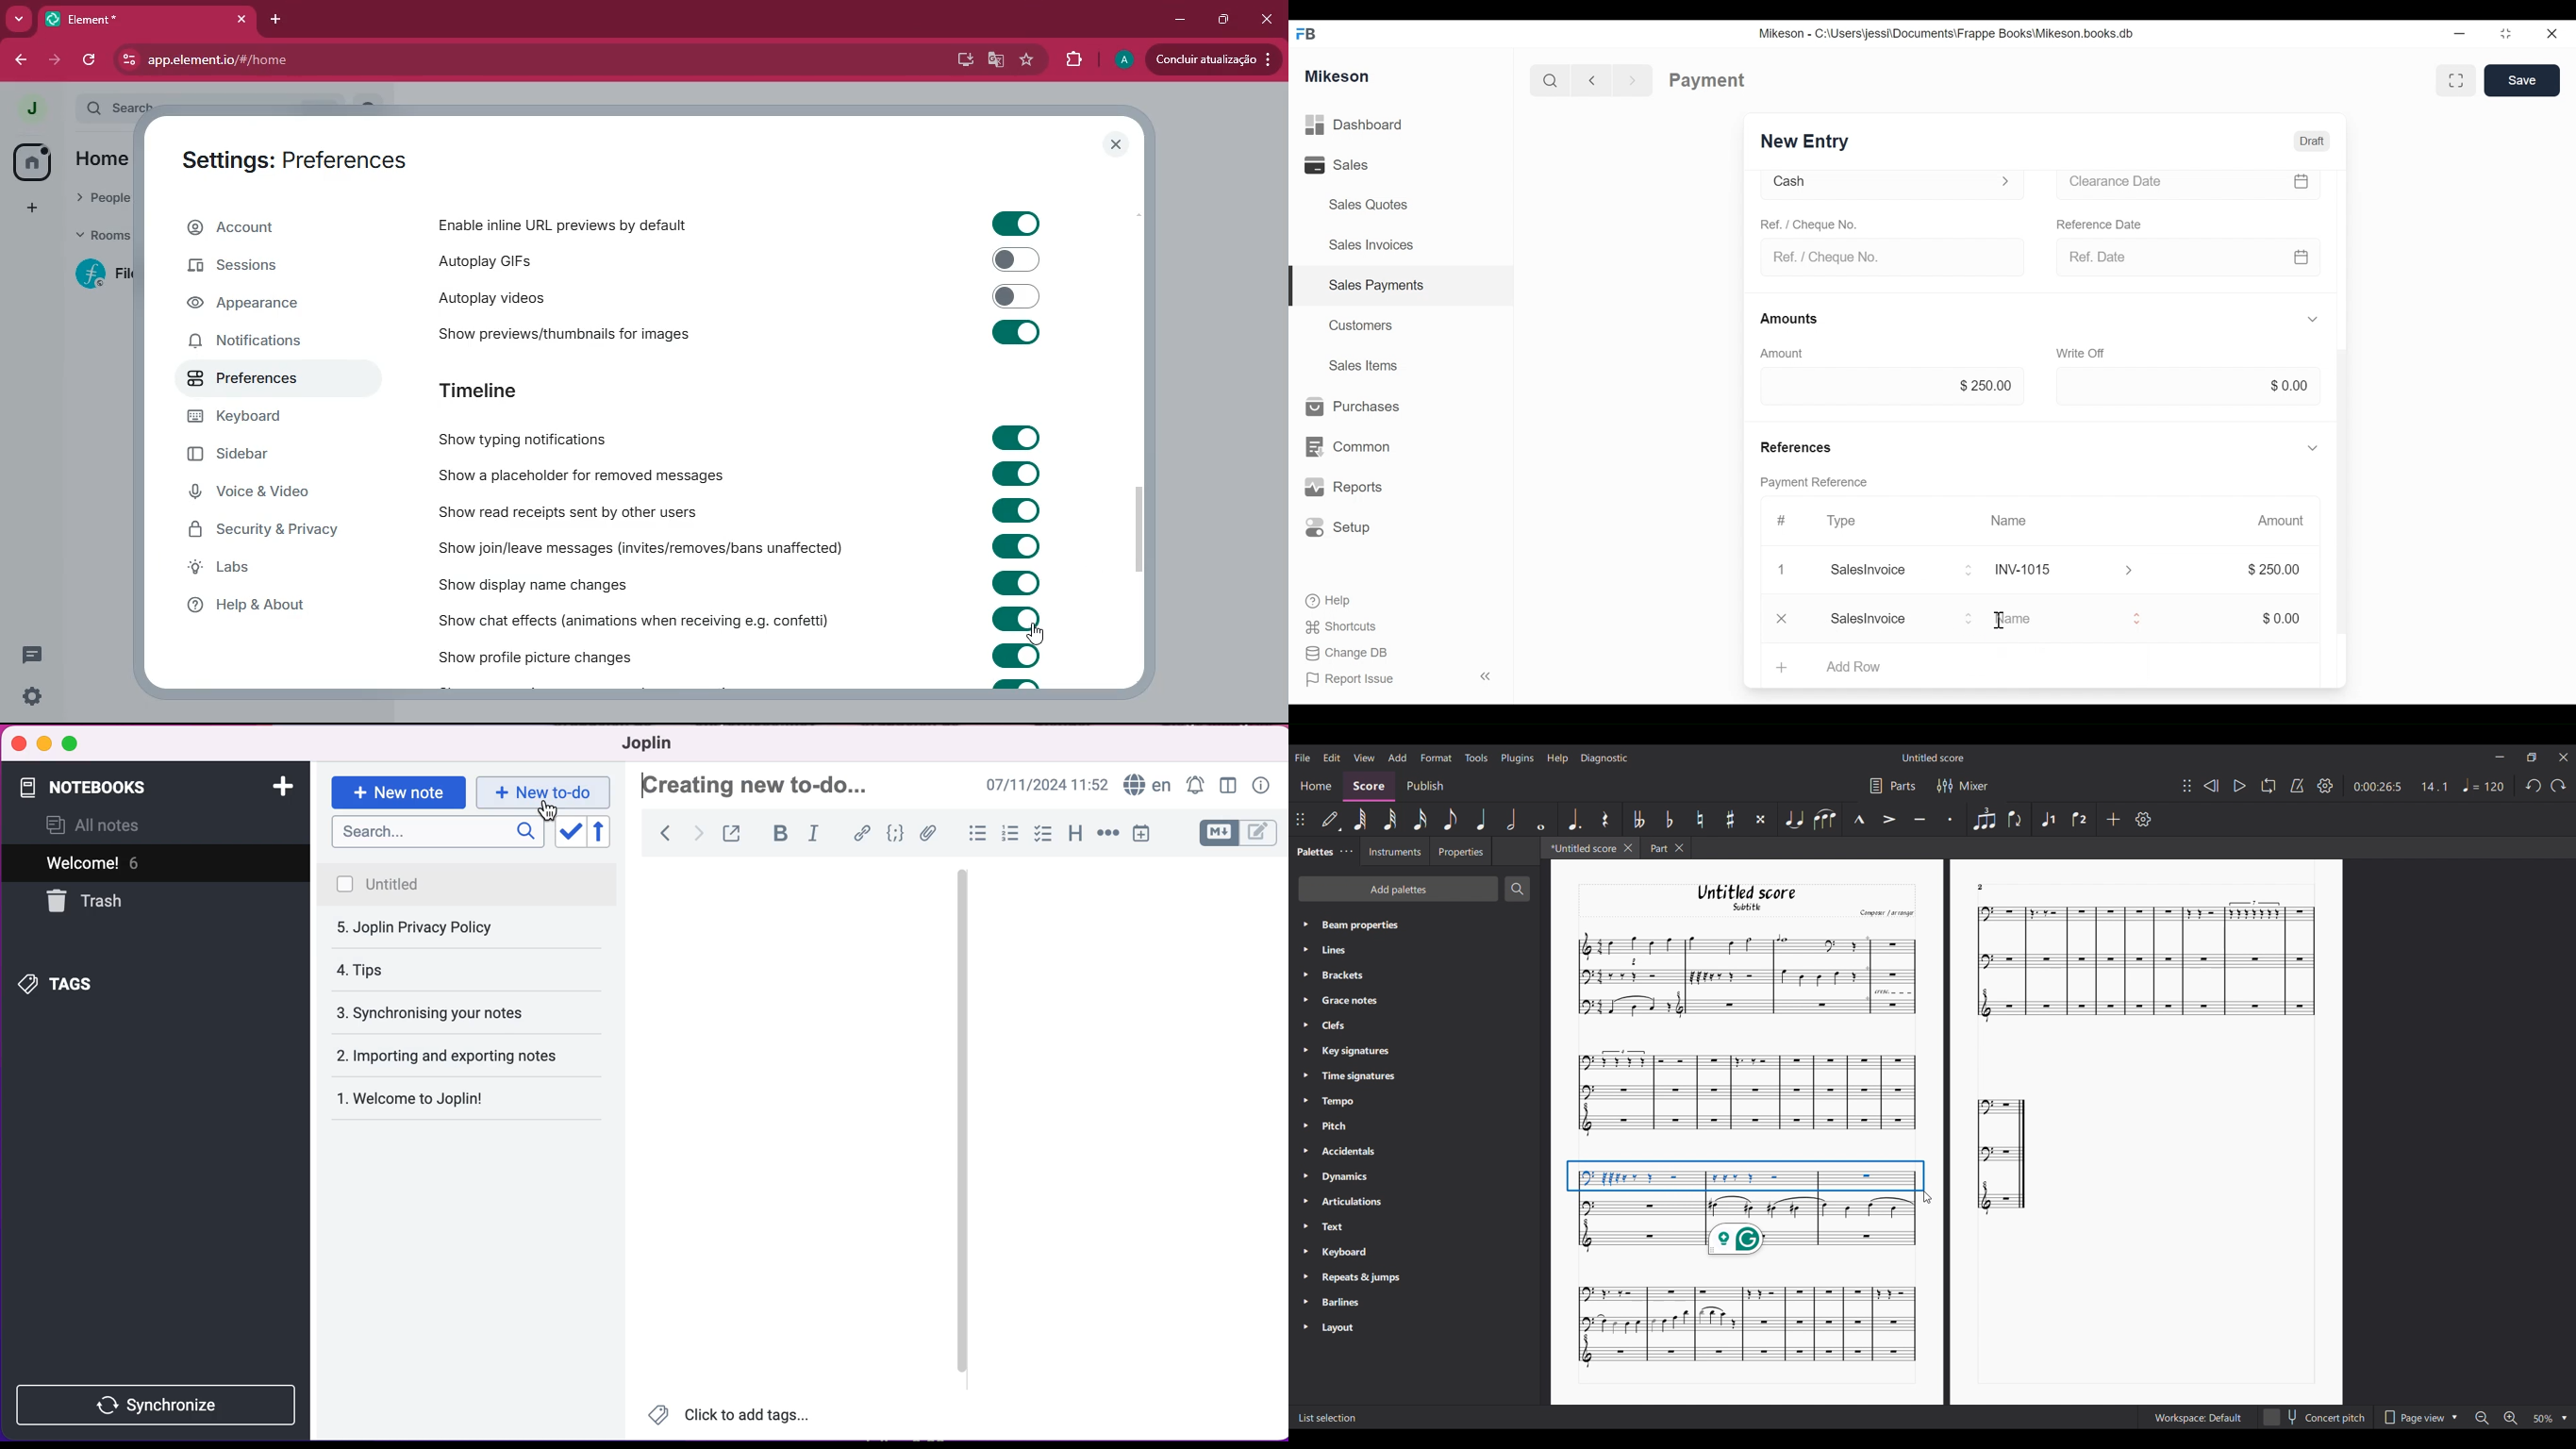 The width and height of the screenshot is (2576, 1456). Describe the element at coordinates (1045, 783) in the screenshot. I see `07/11/2024 09:03` at that location.